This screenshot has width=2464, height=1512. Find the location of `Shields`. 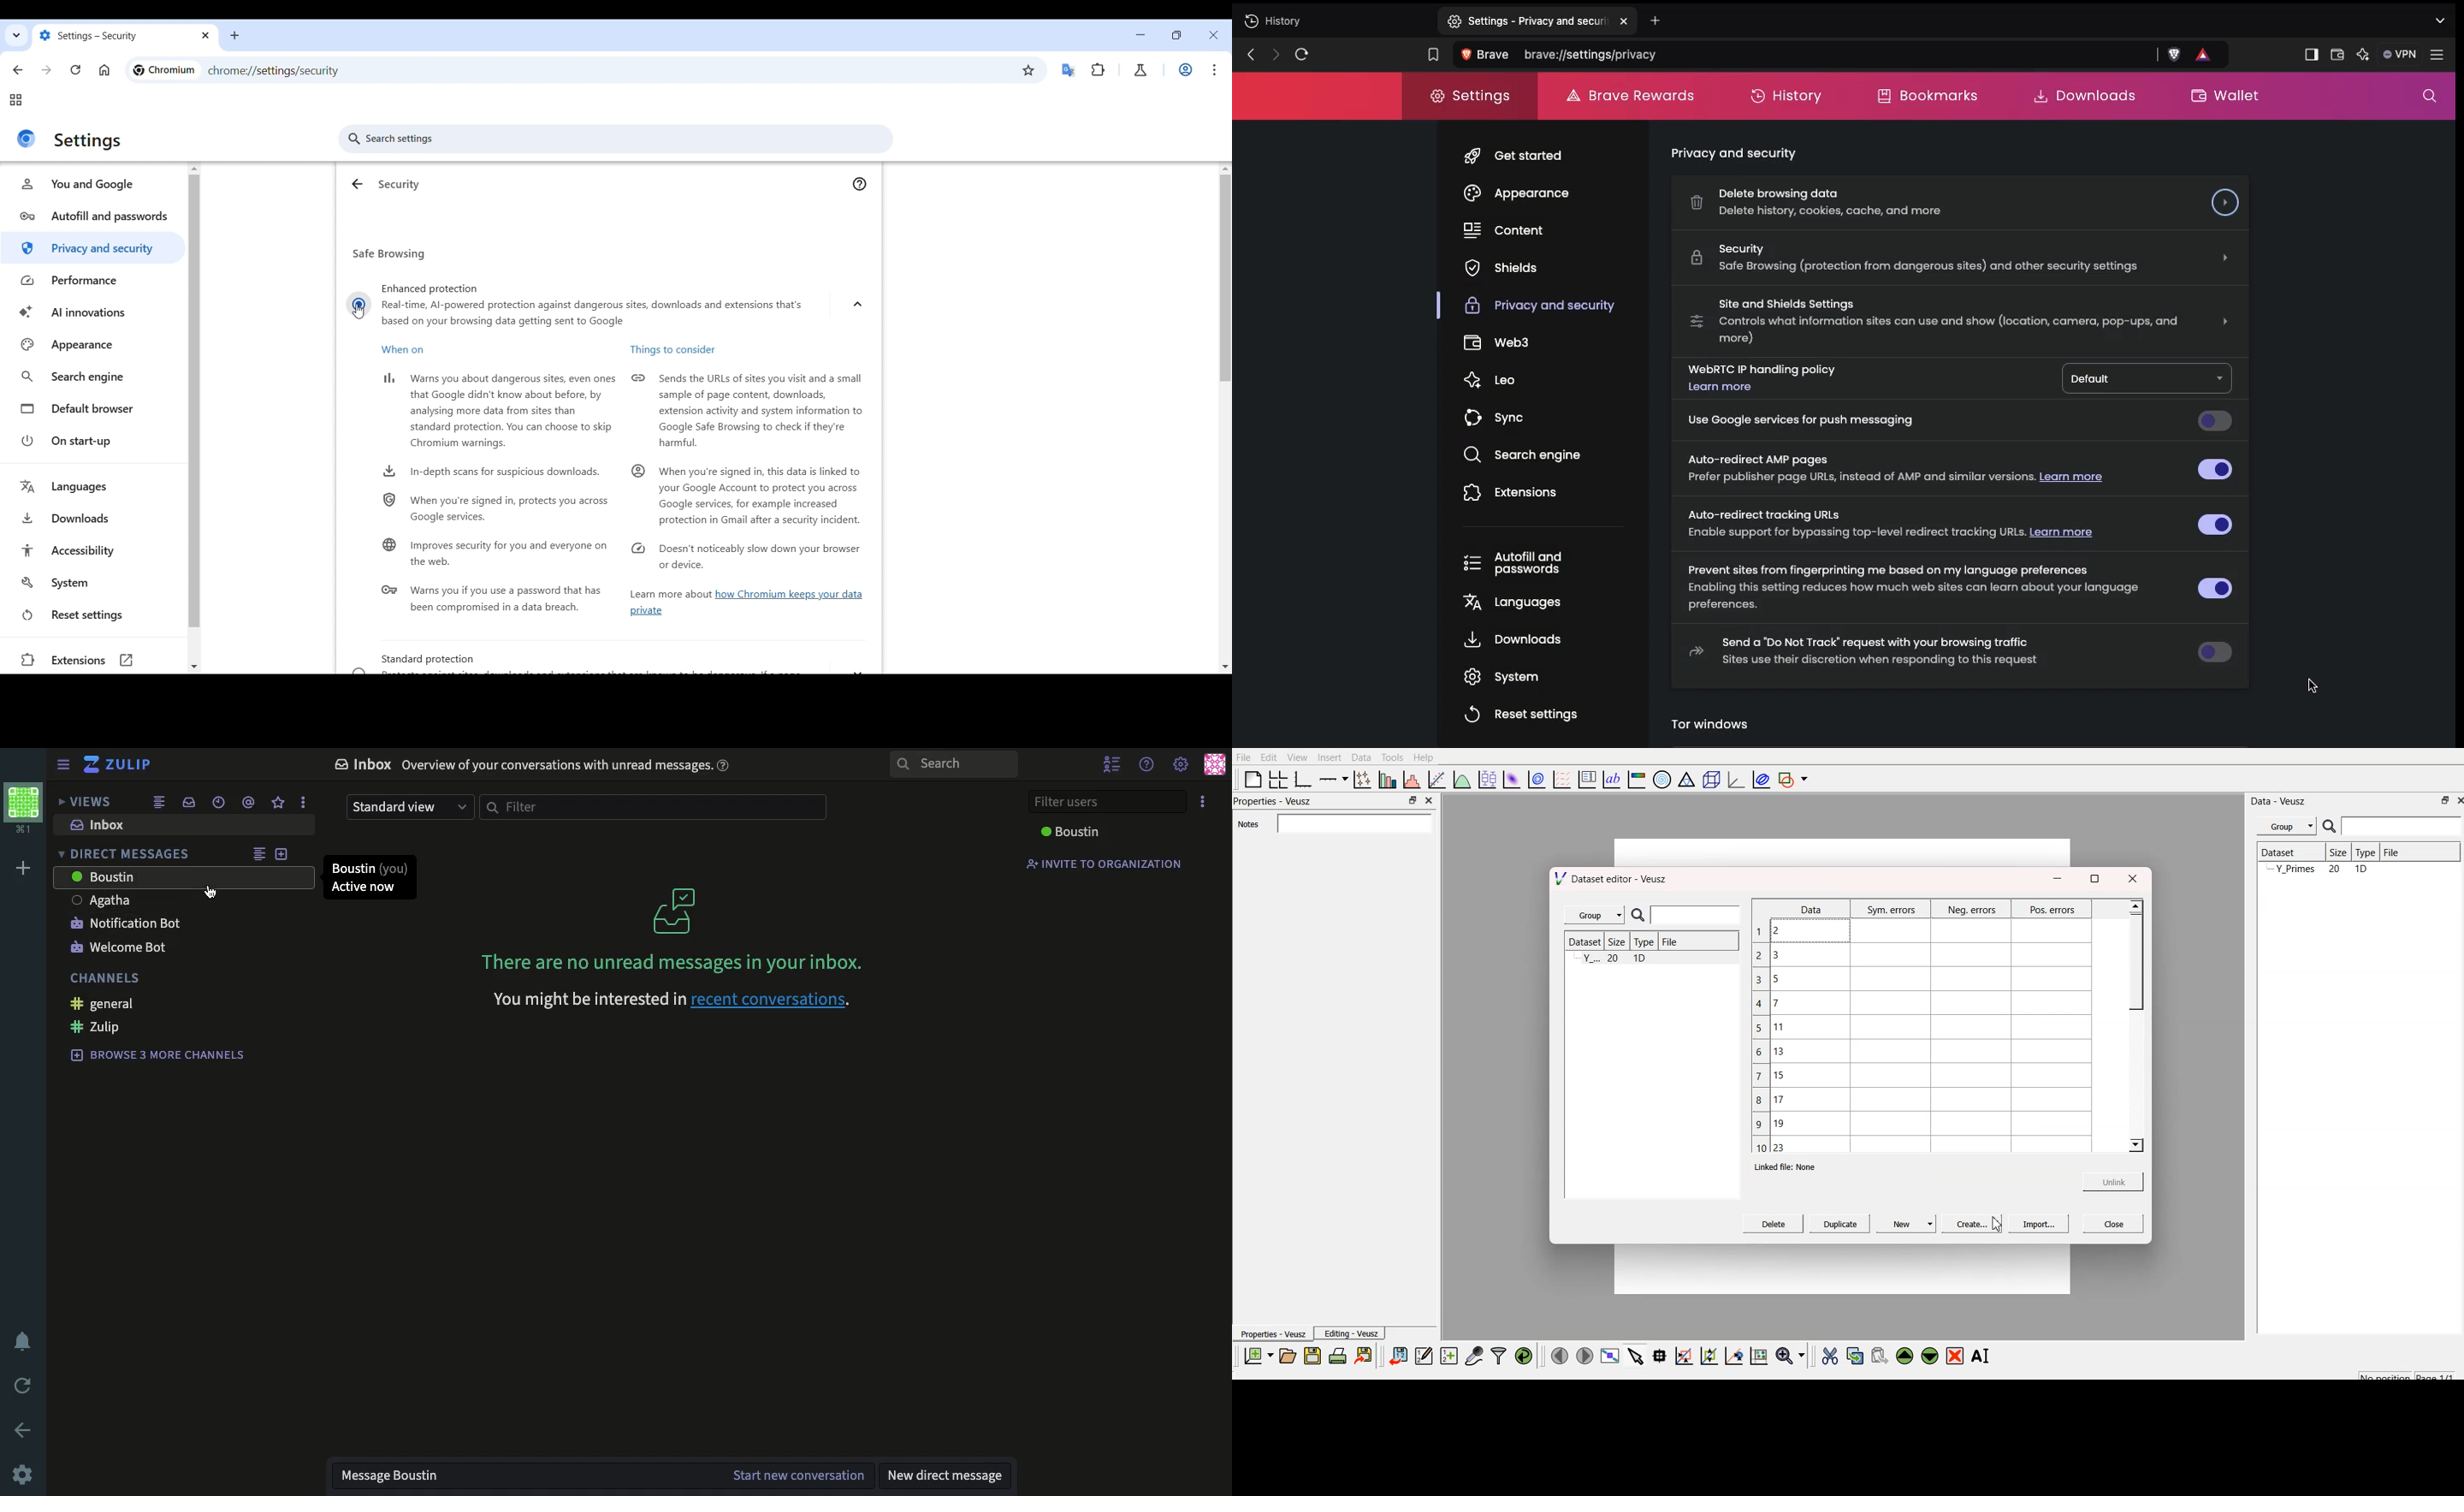

Shields is located at coordinates (1500, 269).